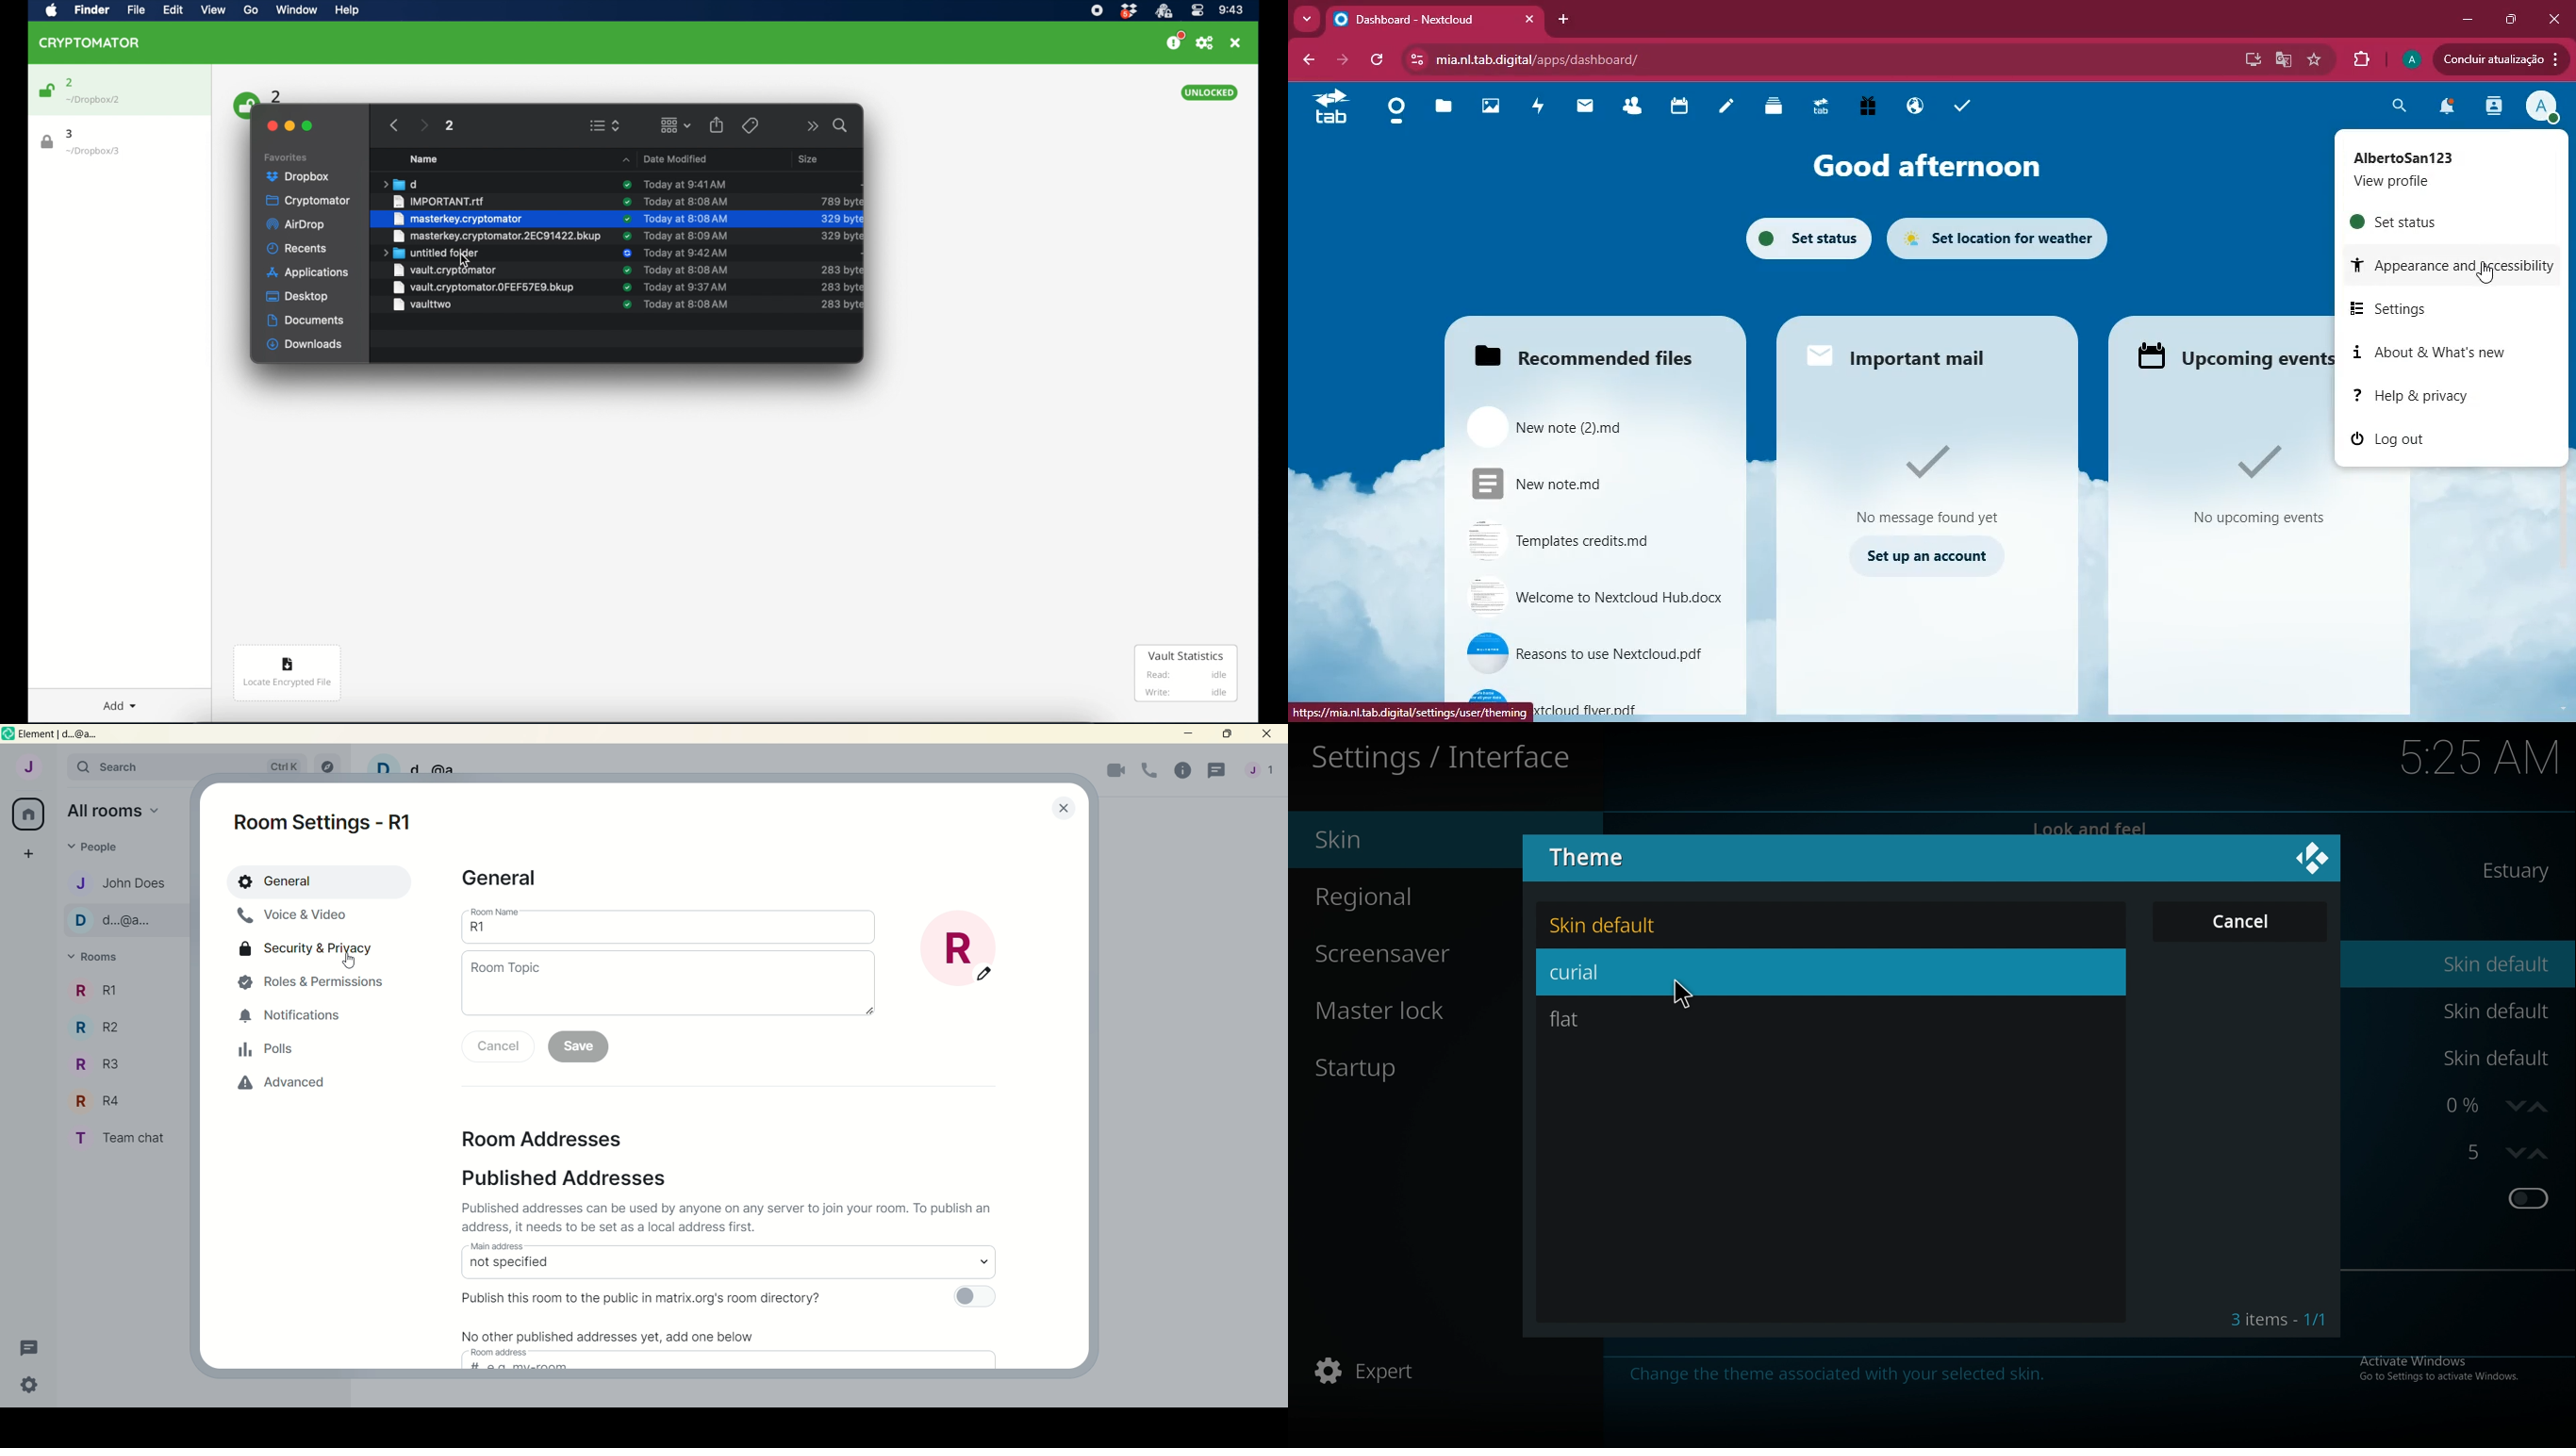 Image resolution: width=2576 pixels, height=1456 pixels. I want to click on No upcoming events, so click(2259, 470).